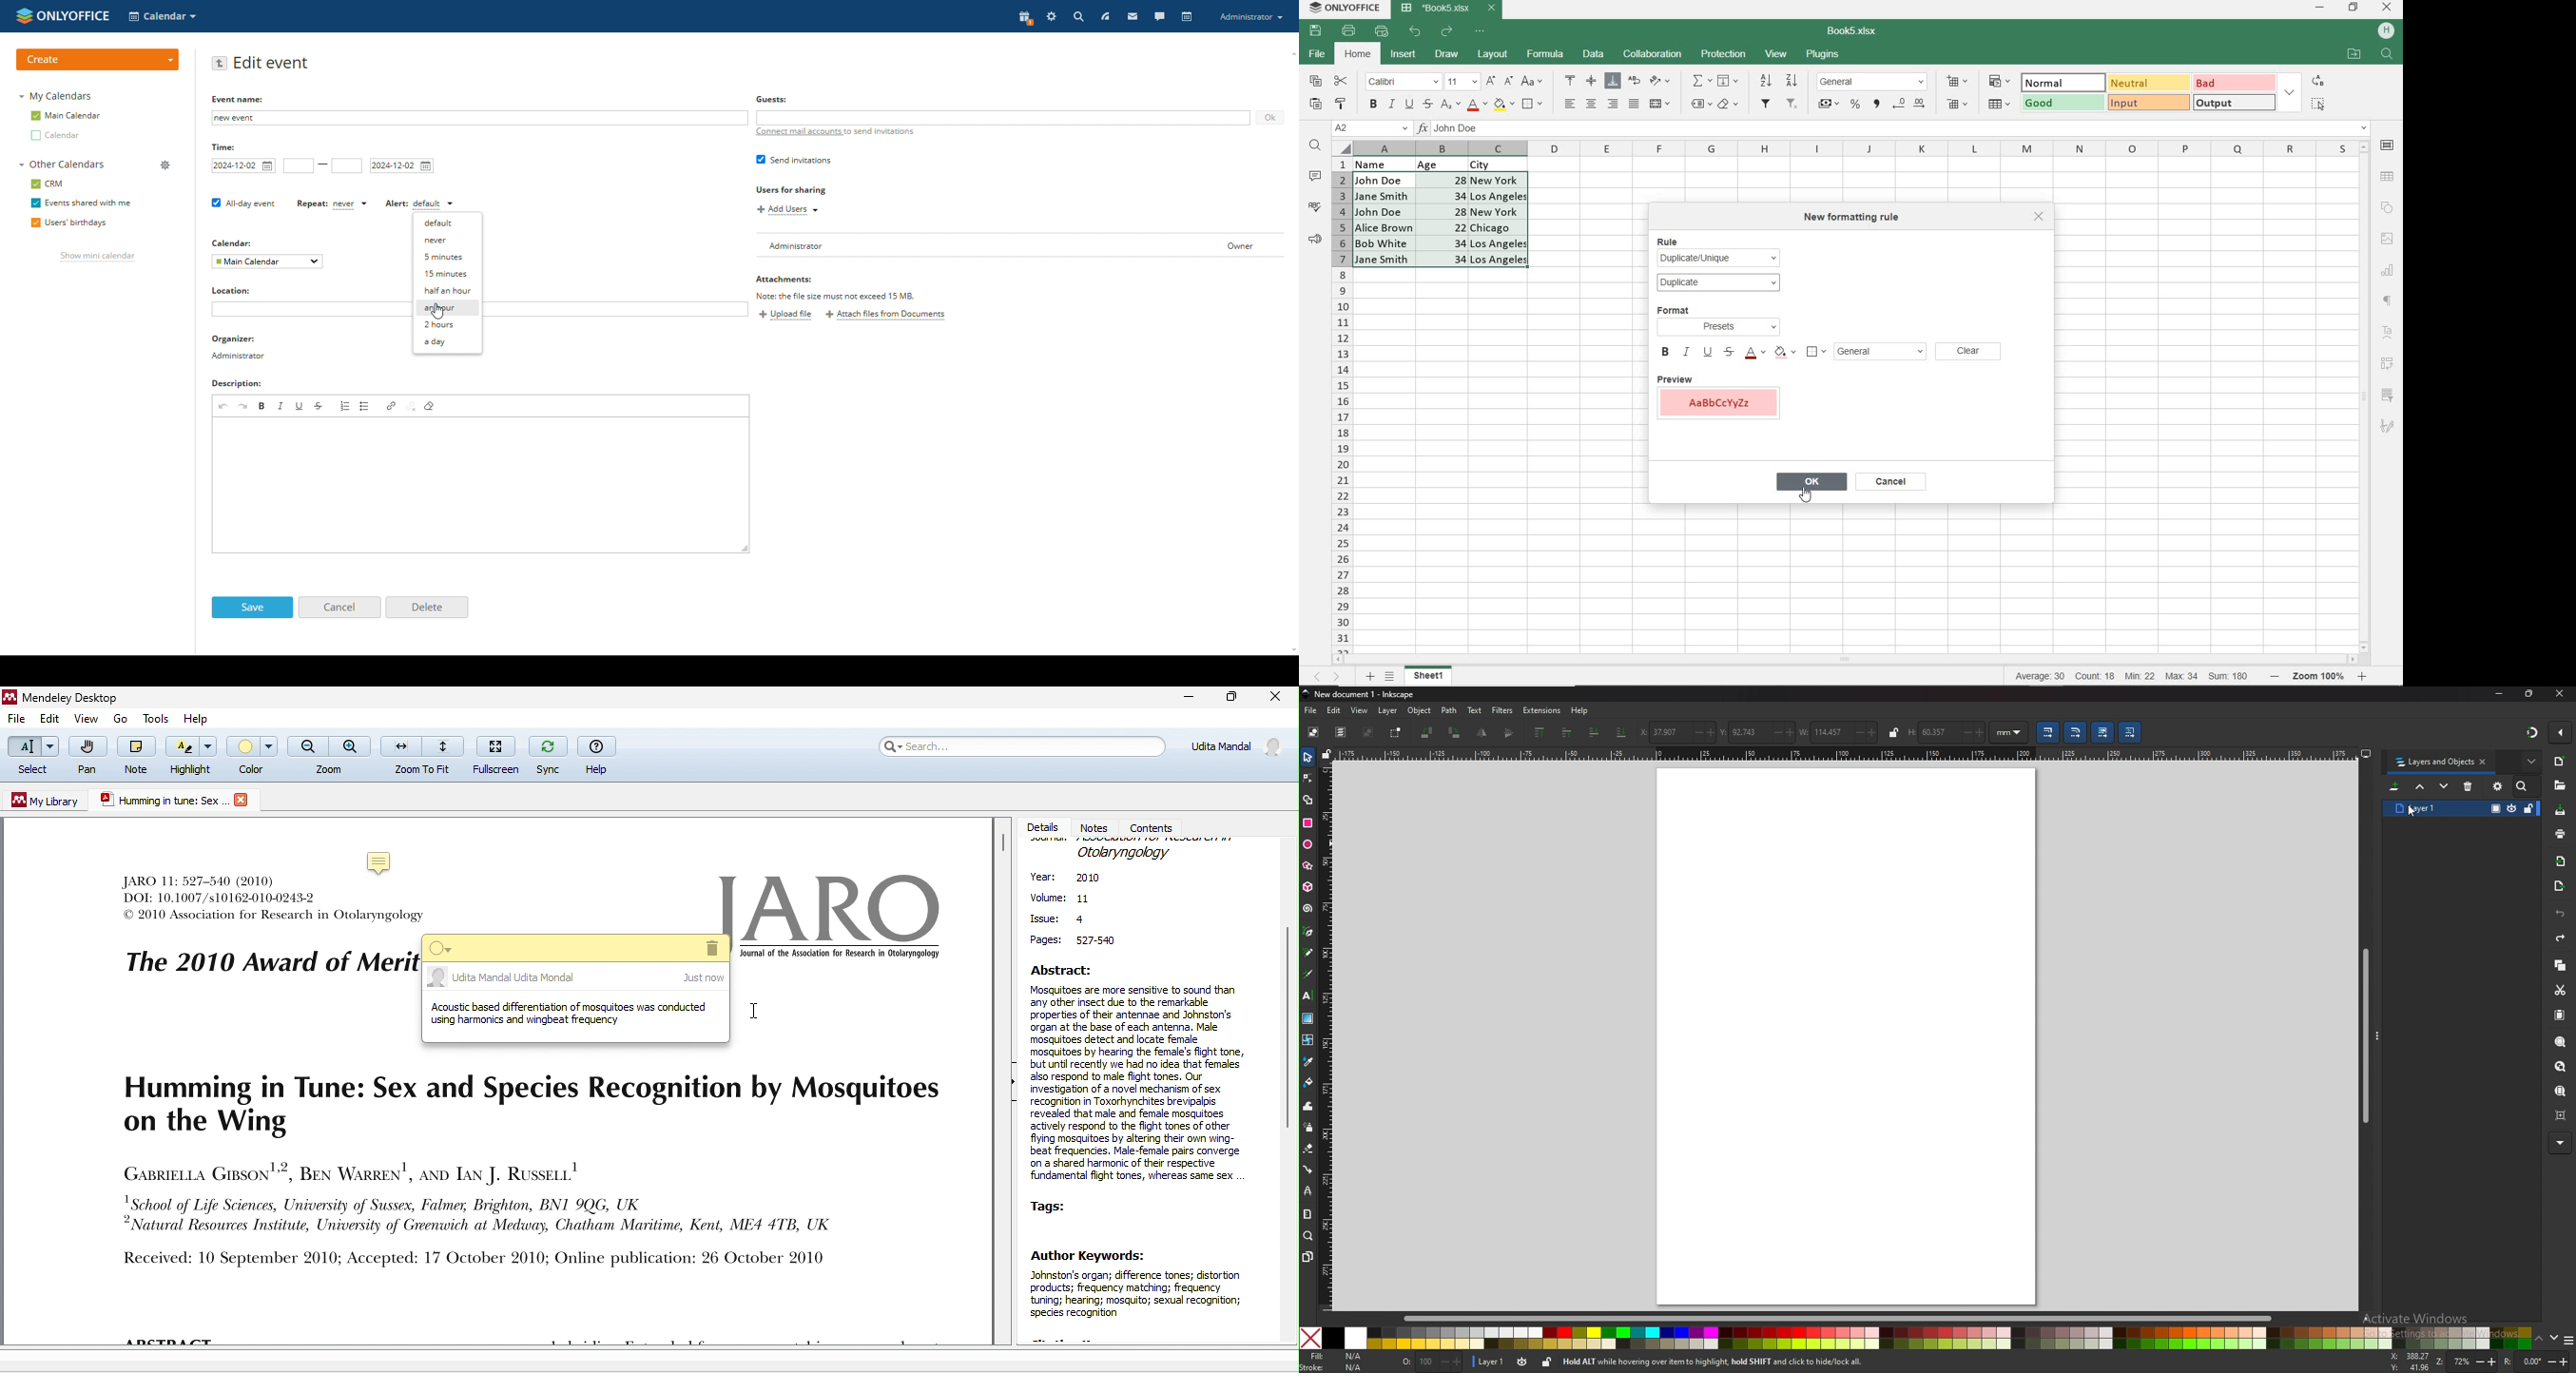 This screenshot has height=1400, width=2576. What do you see at coordinates (2444, 785) in the screenshot?
I see `move down` at bounding box center [2444, 785].